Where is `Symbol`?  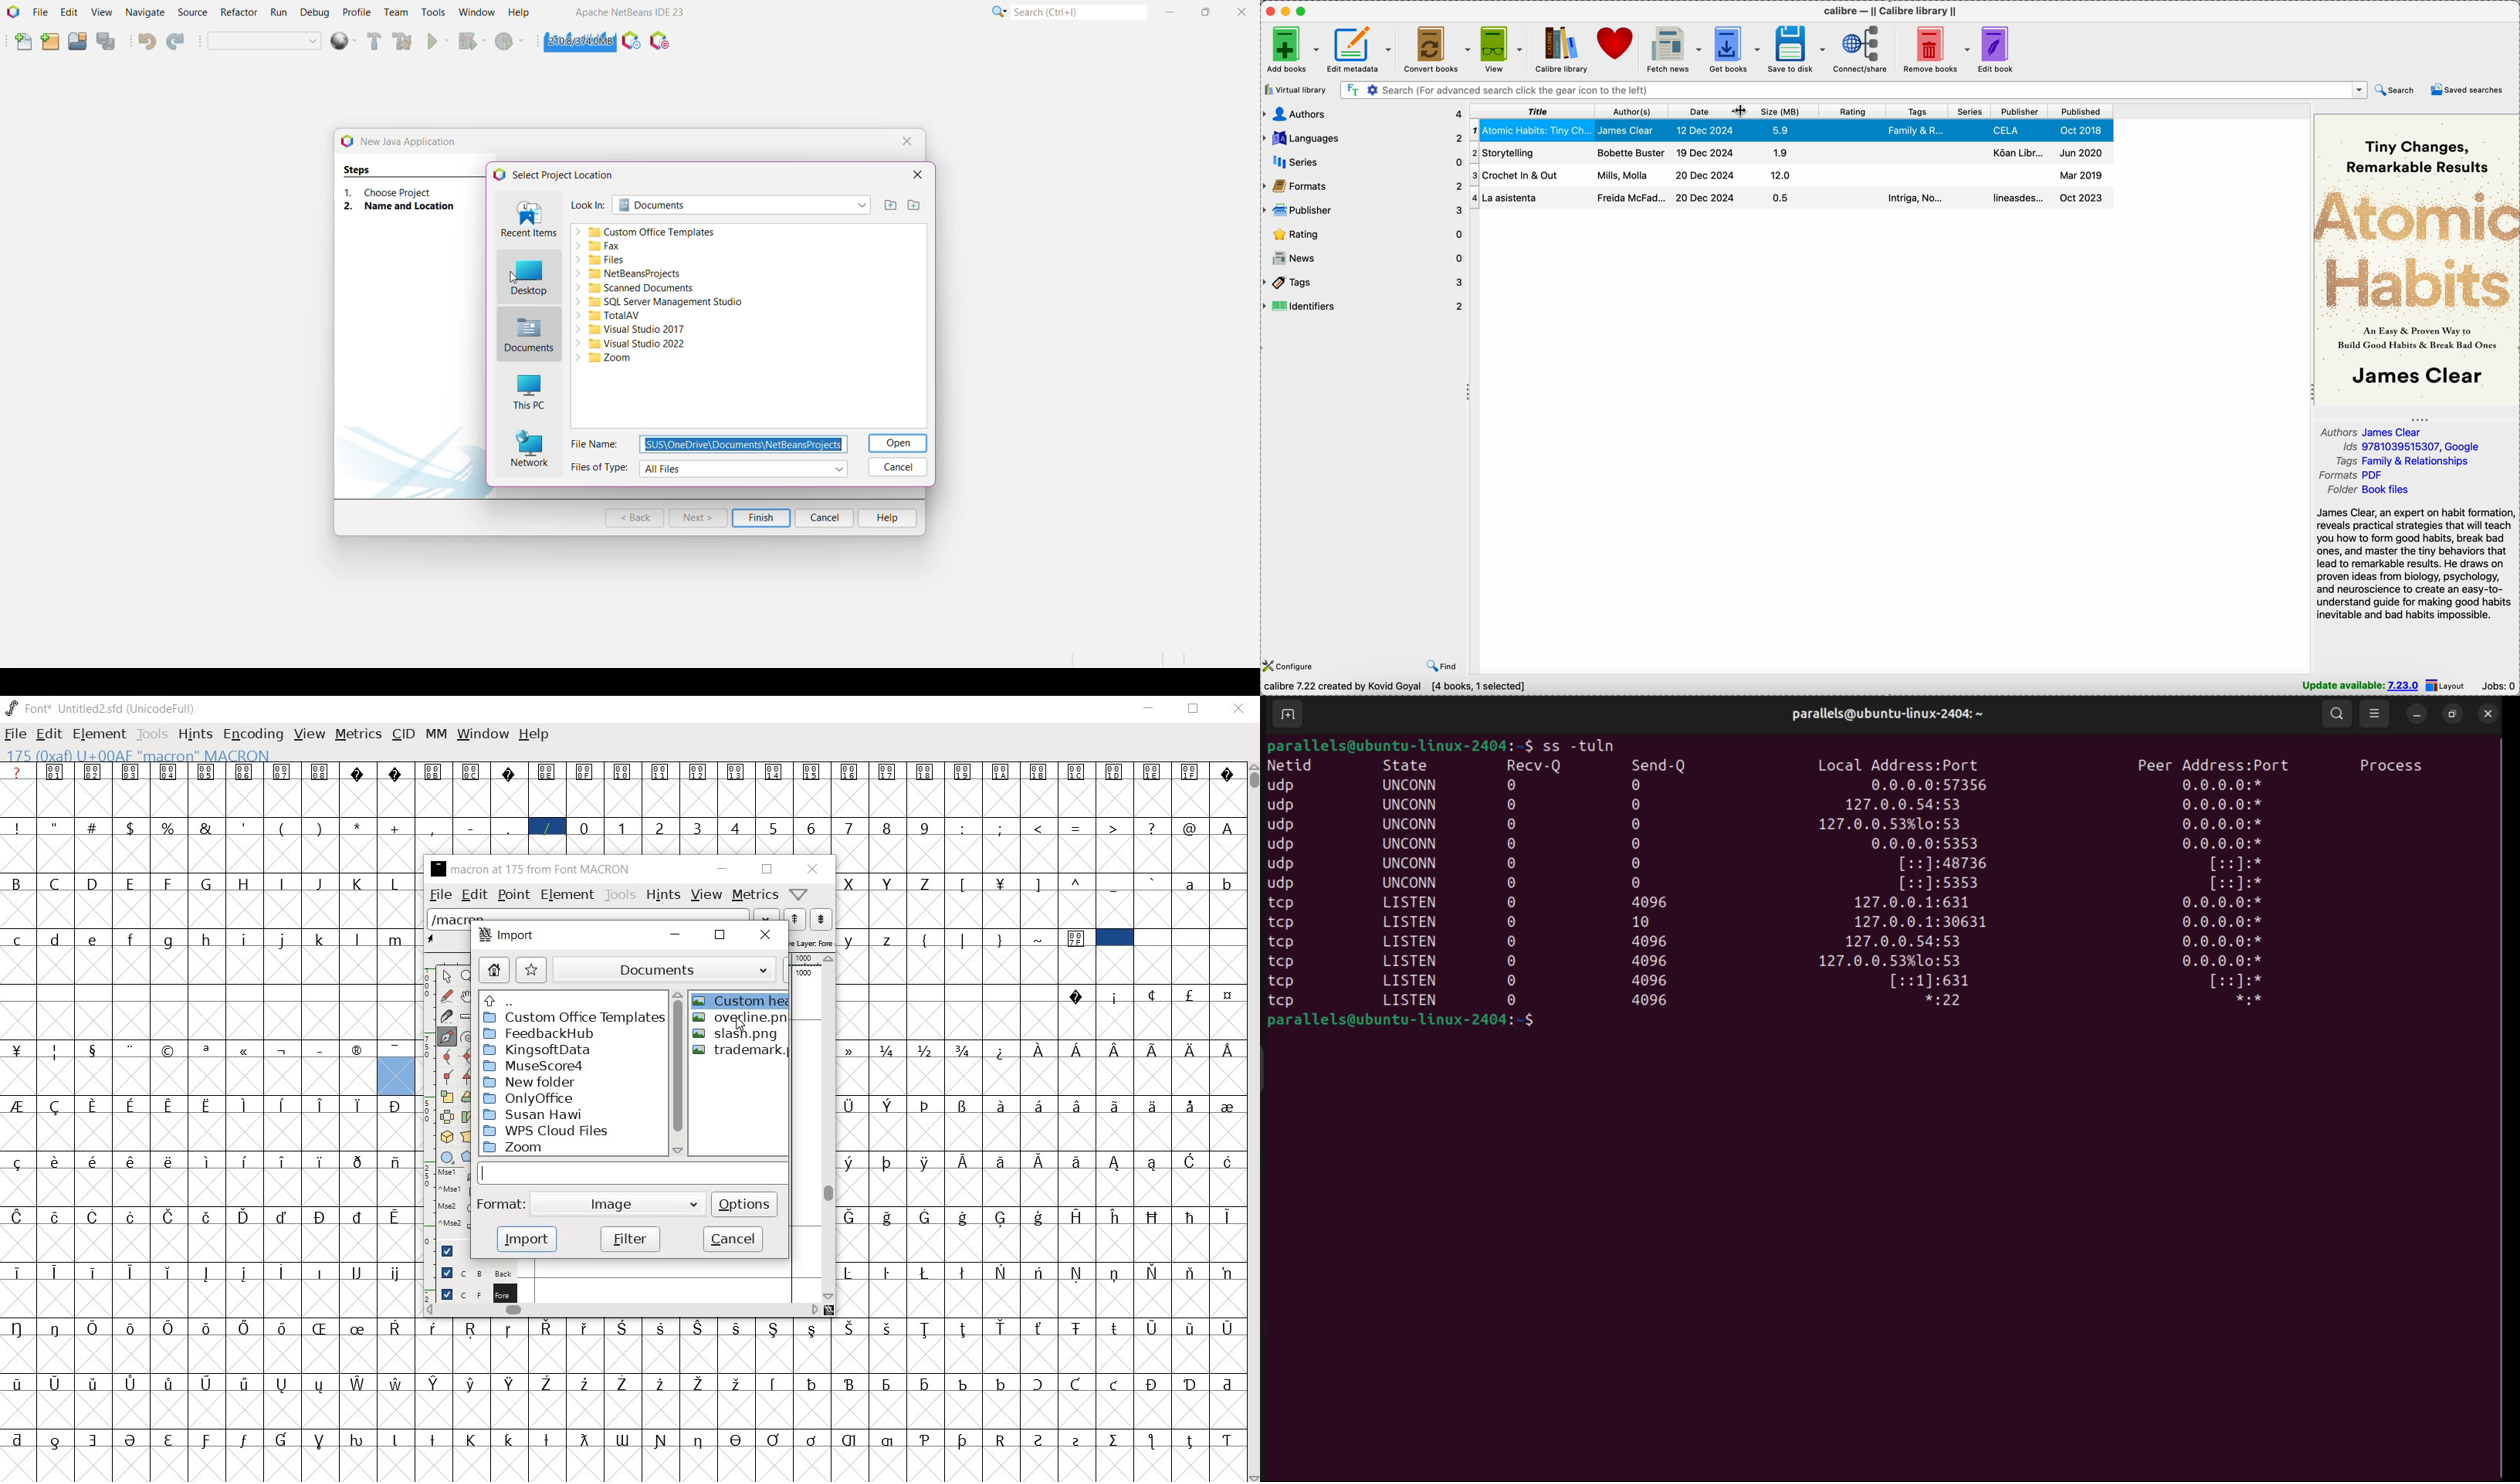 Symbol is located at coordinates (851, 1328).